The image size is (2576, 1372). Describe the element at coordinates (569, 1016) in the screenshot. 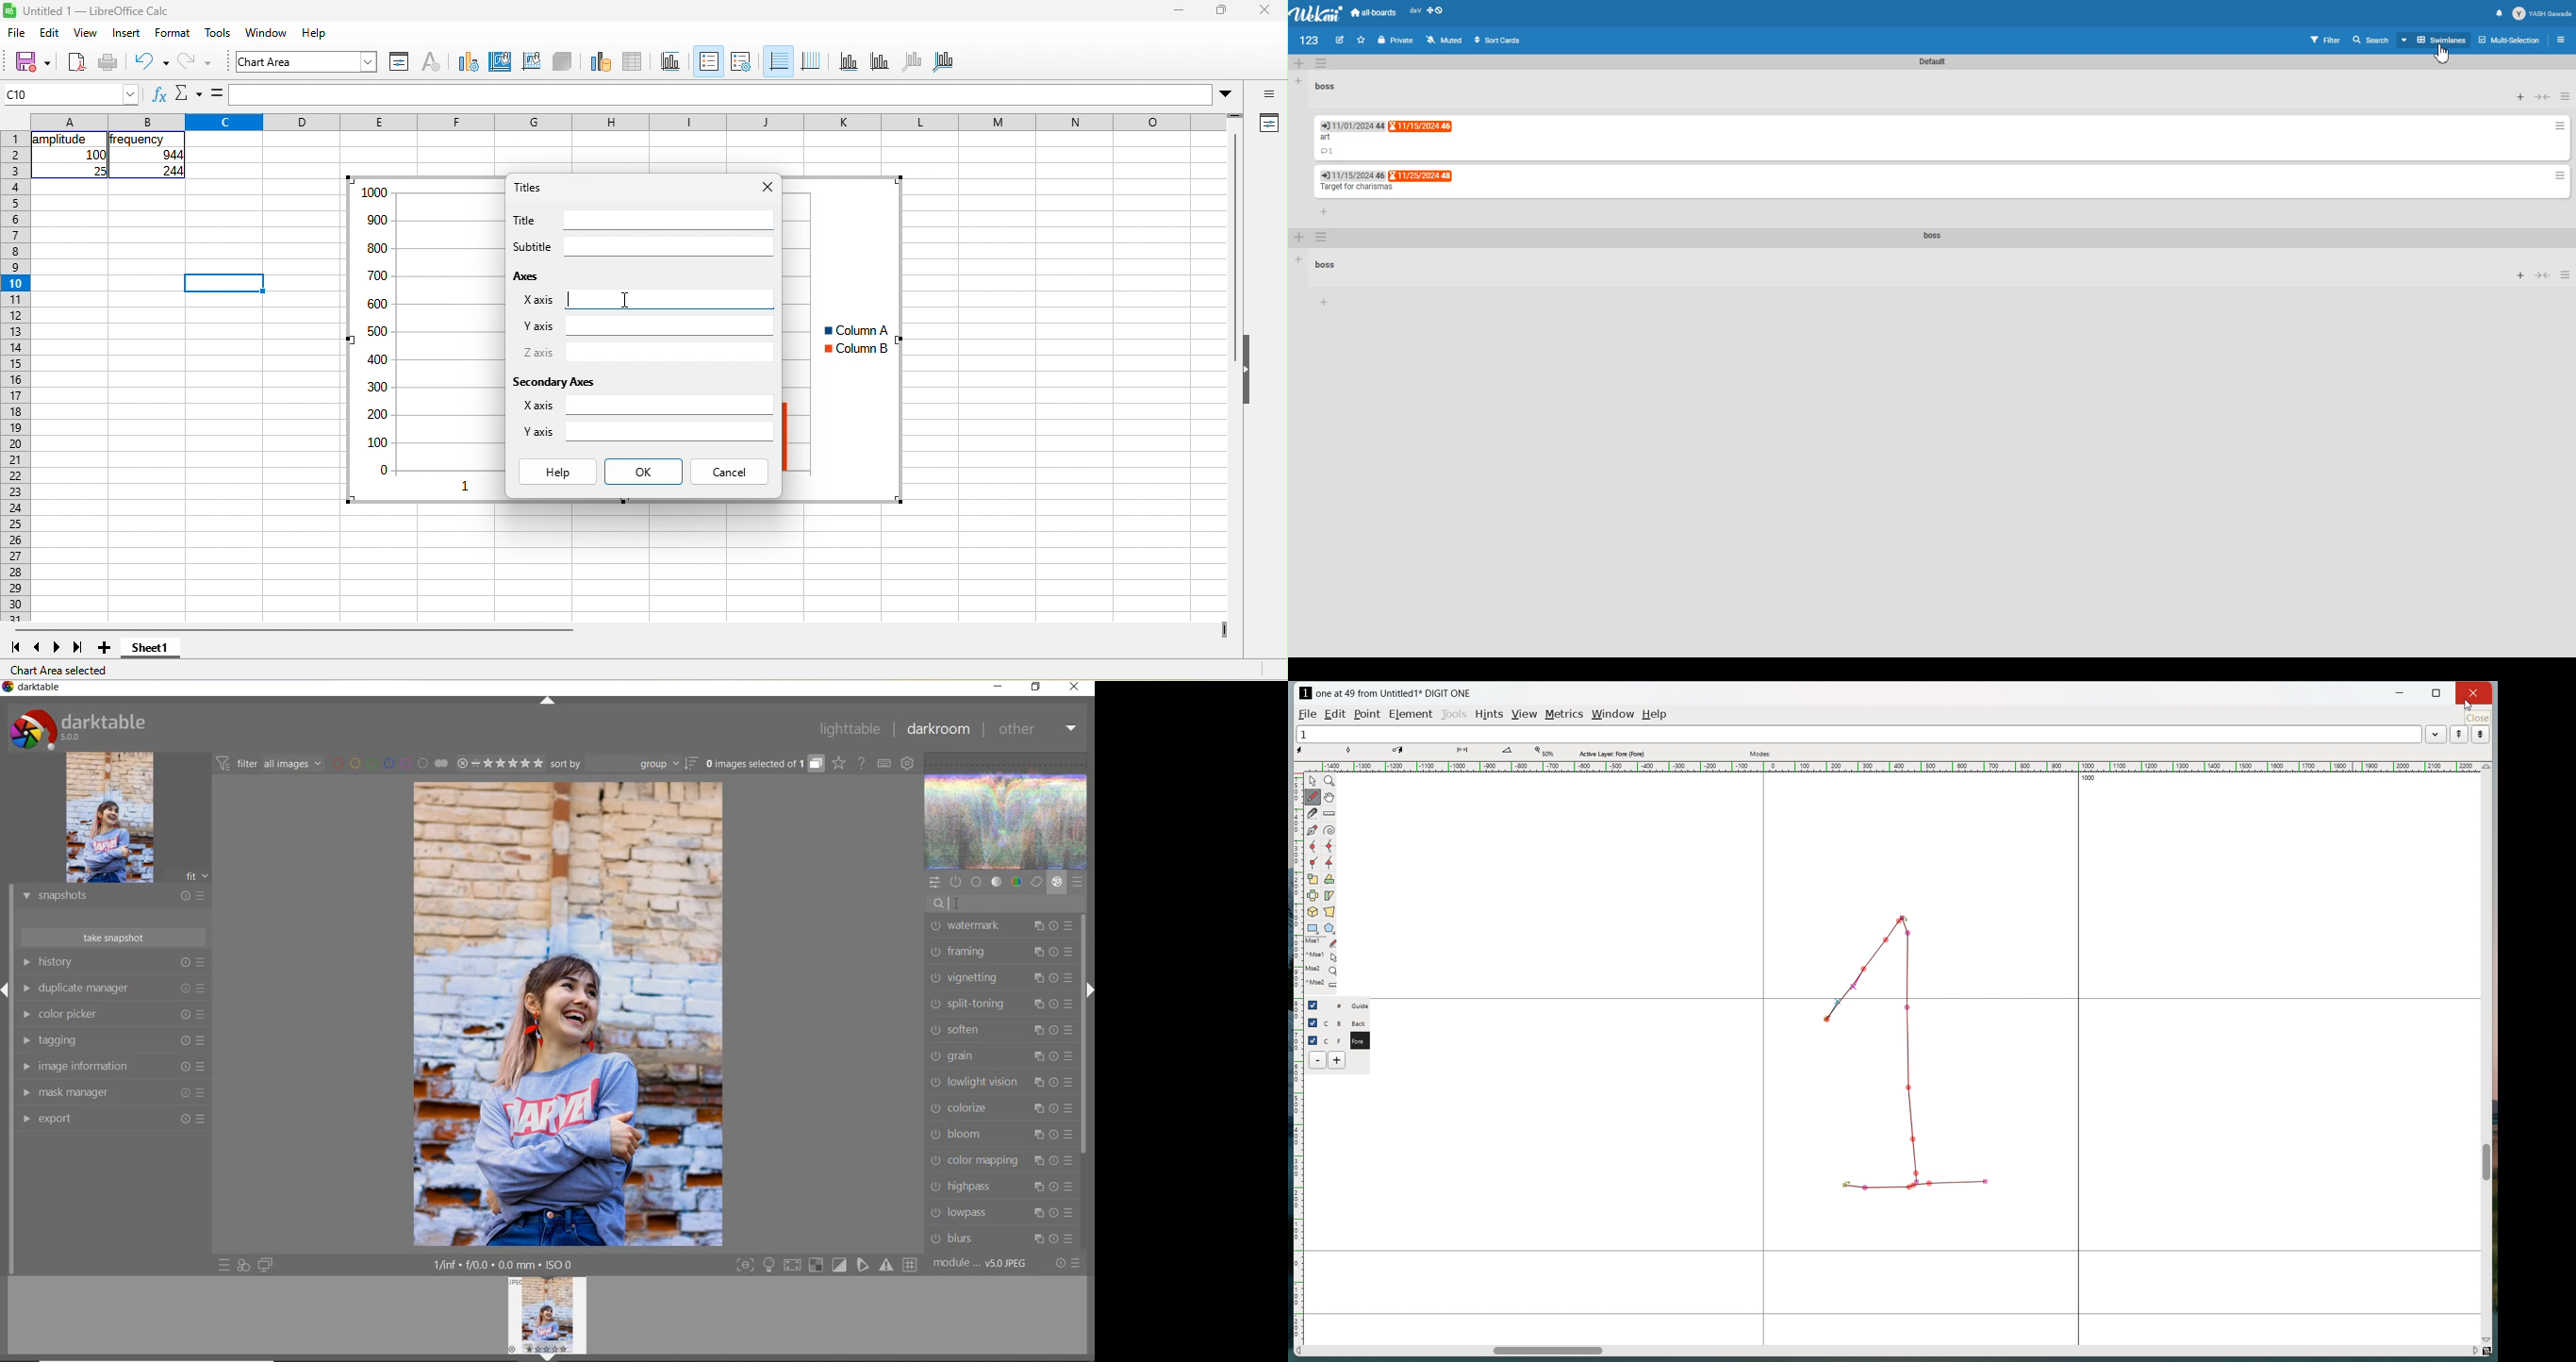

I see `selected image` at that location.